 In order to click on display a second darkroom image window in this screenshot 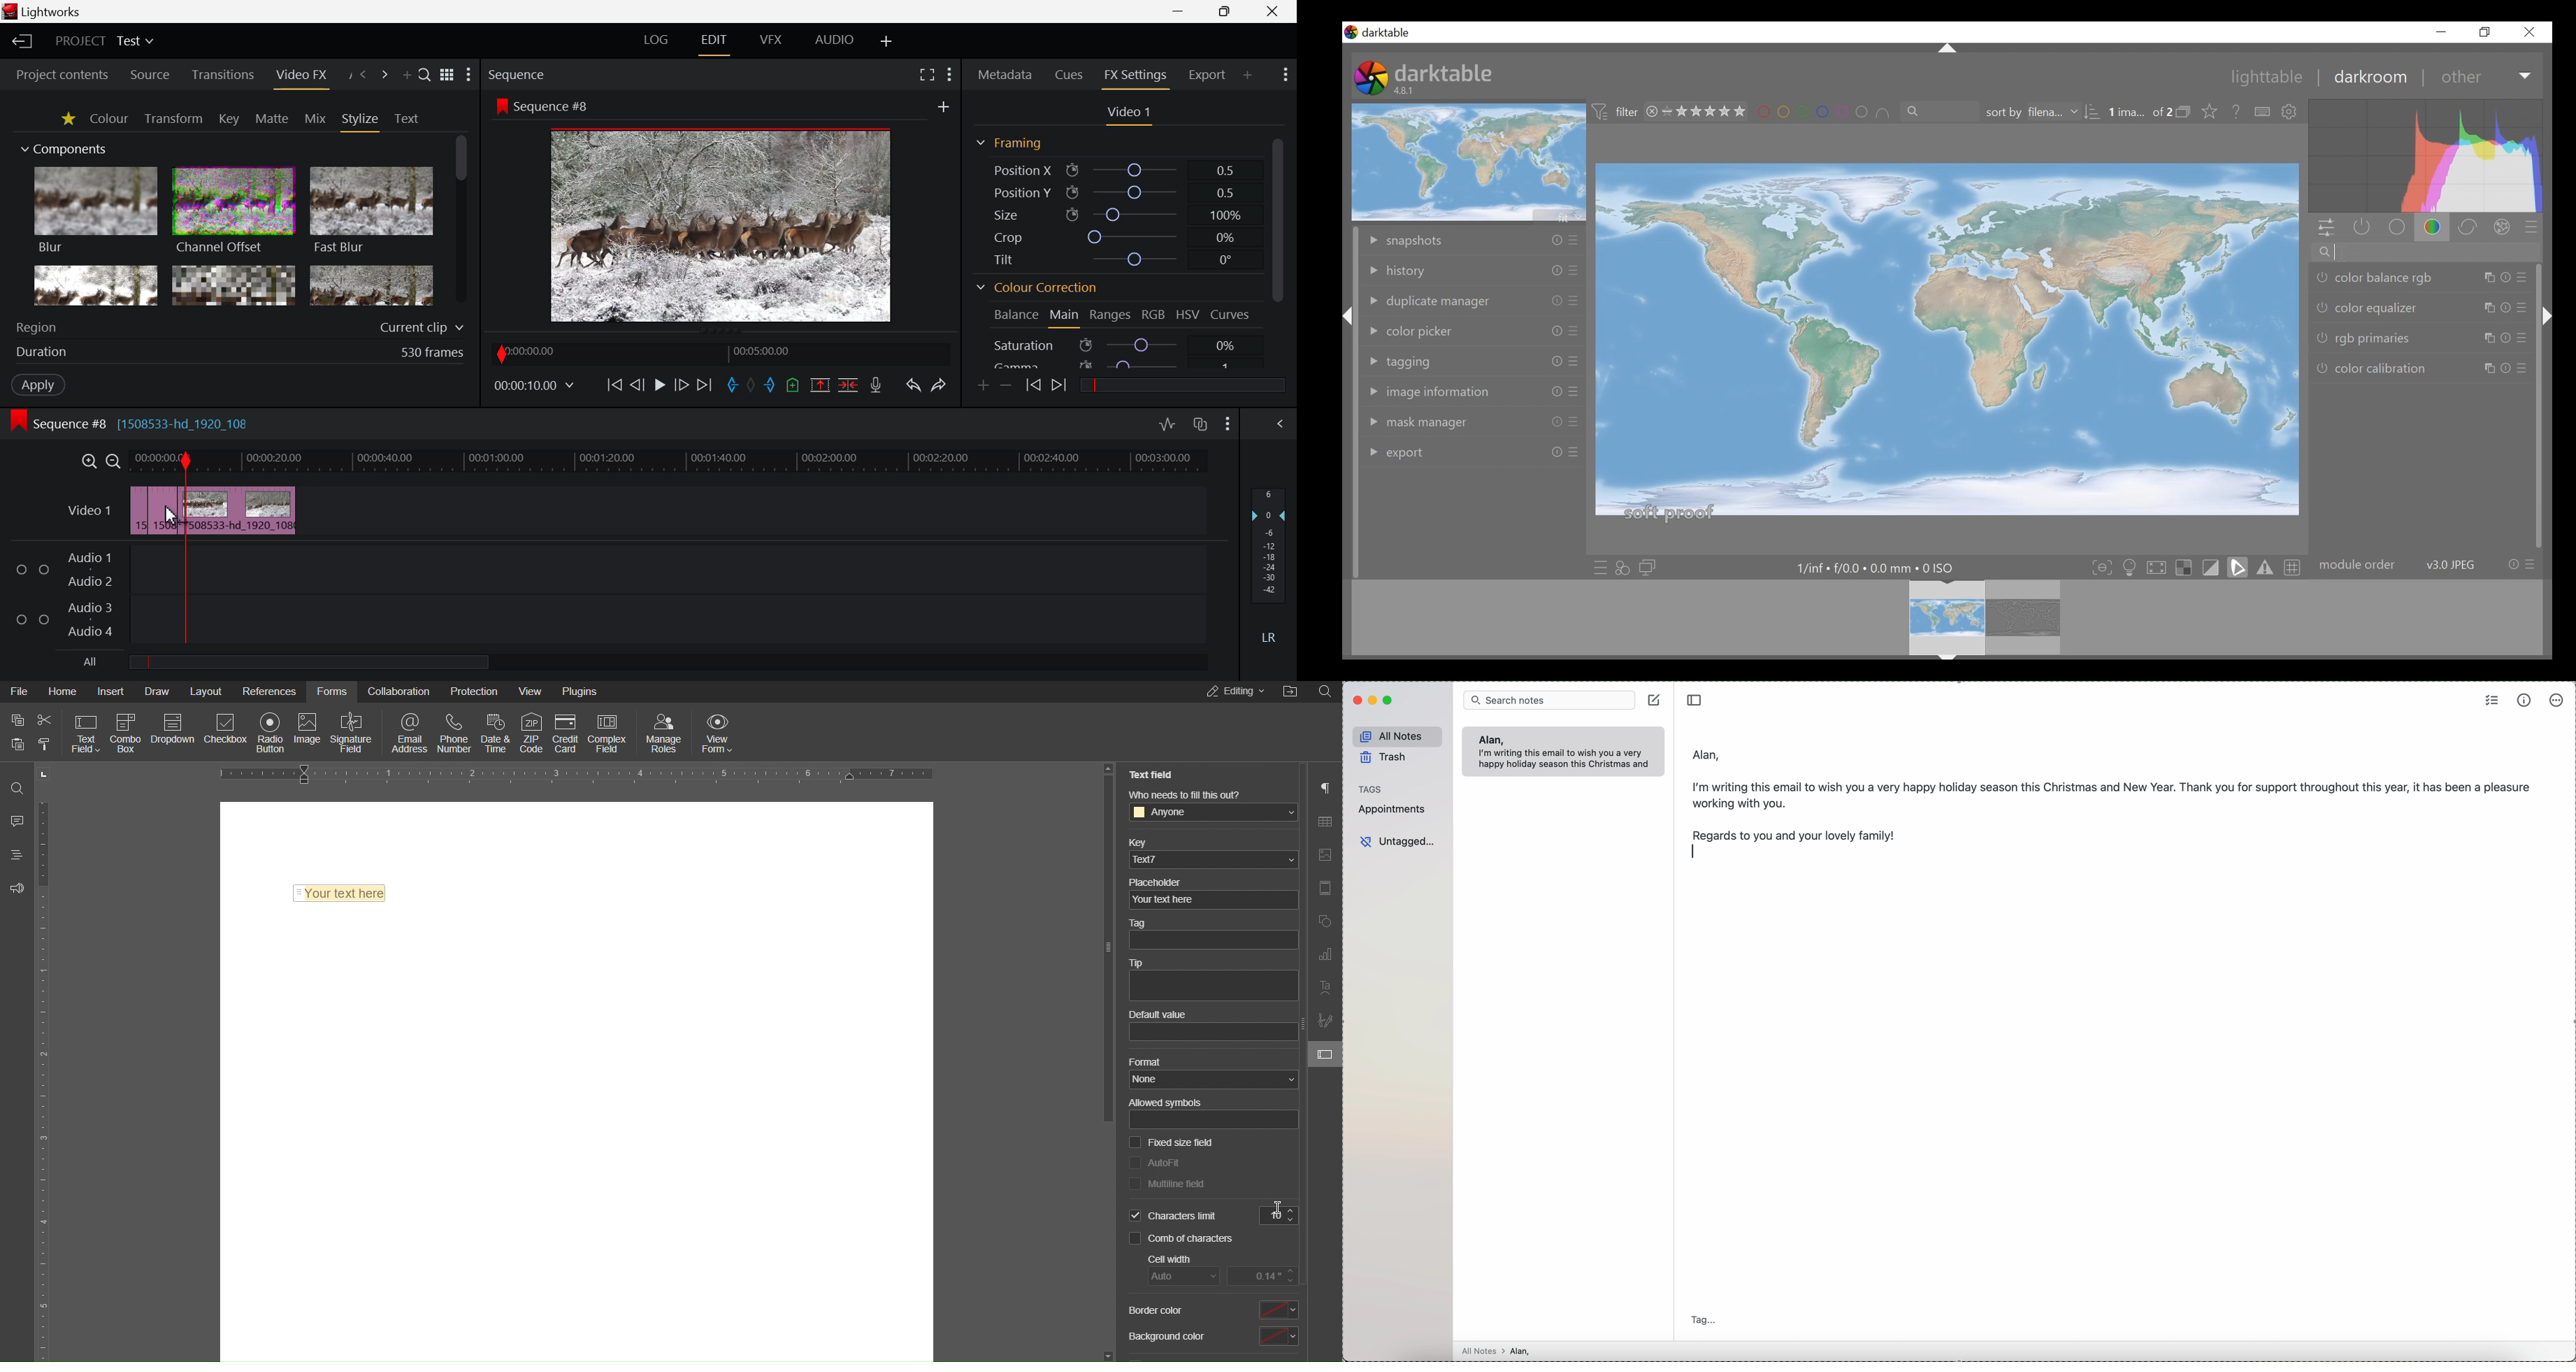, I will do `click(1650, 568)`.